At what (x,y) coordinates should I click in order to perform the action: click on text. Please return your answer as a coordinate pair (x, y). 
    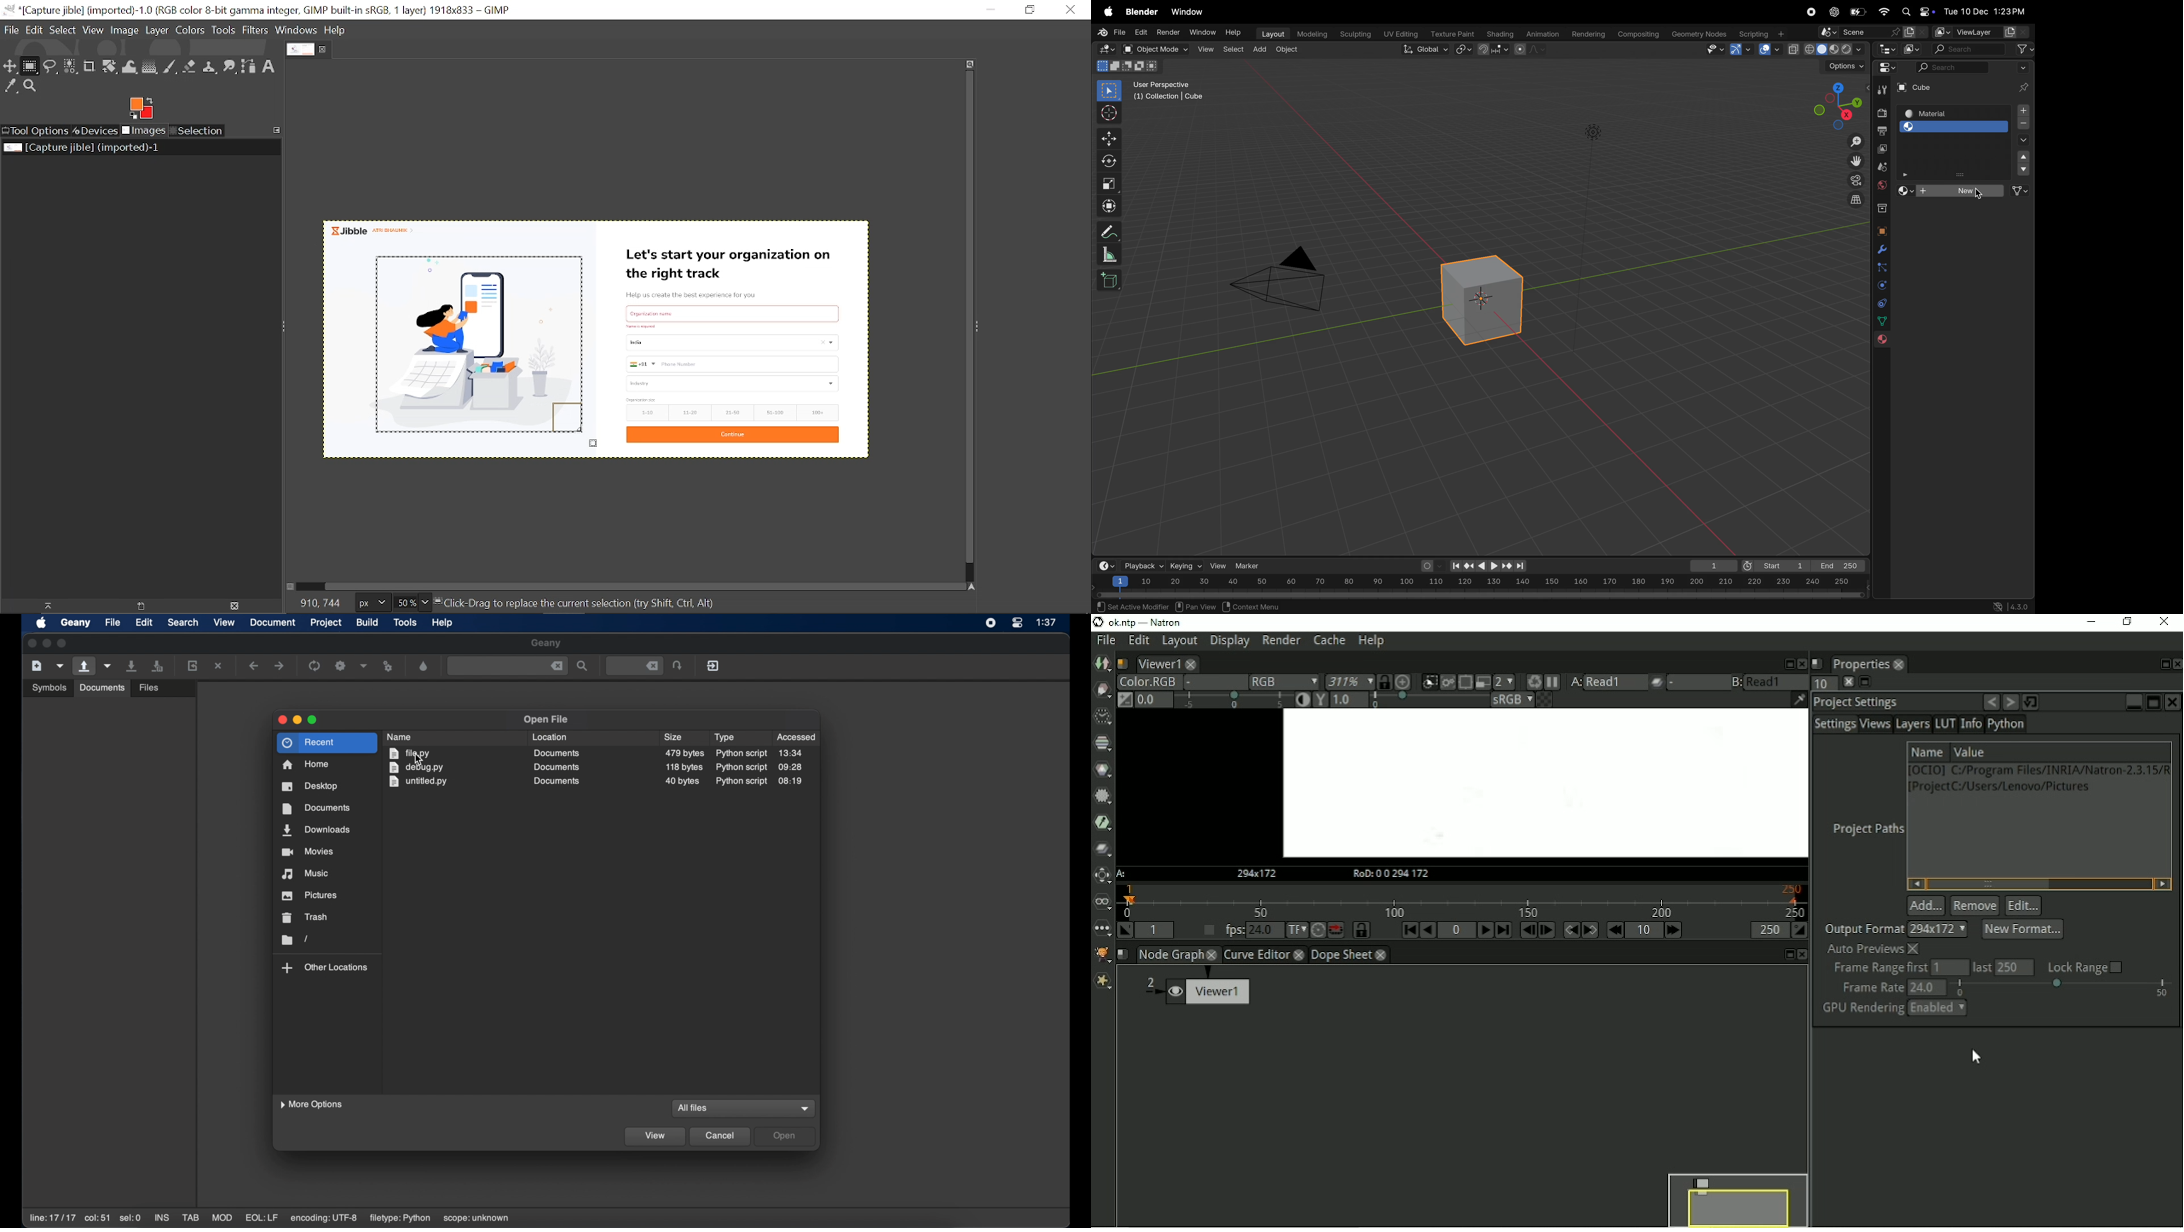
    Looking at the image, I should click on (733, 311).